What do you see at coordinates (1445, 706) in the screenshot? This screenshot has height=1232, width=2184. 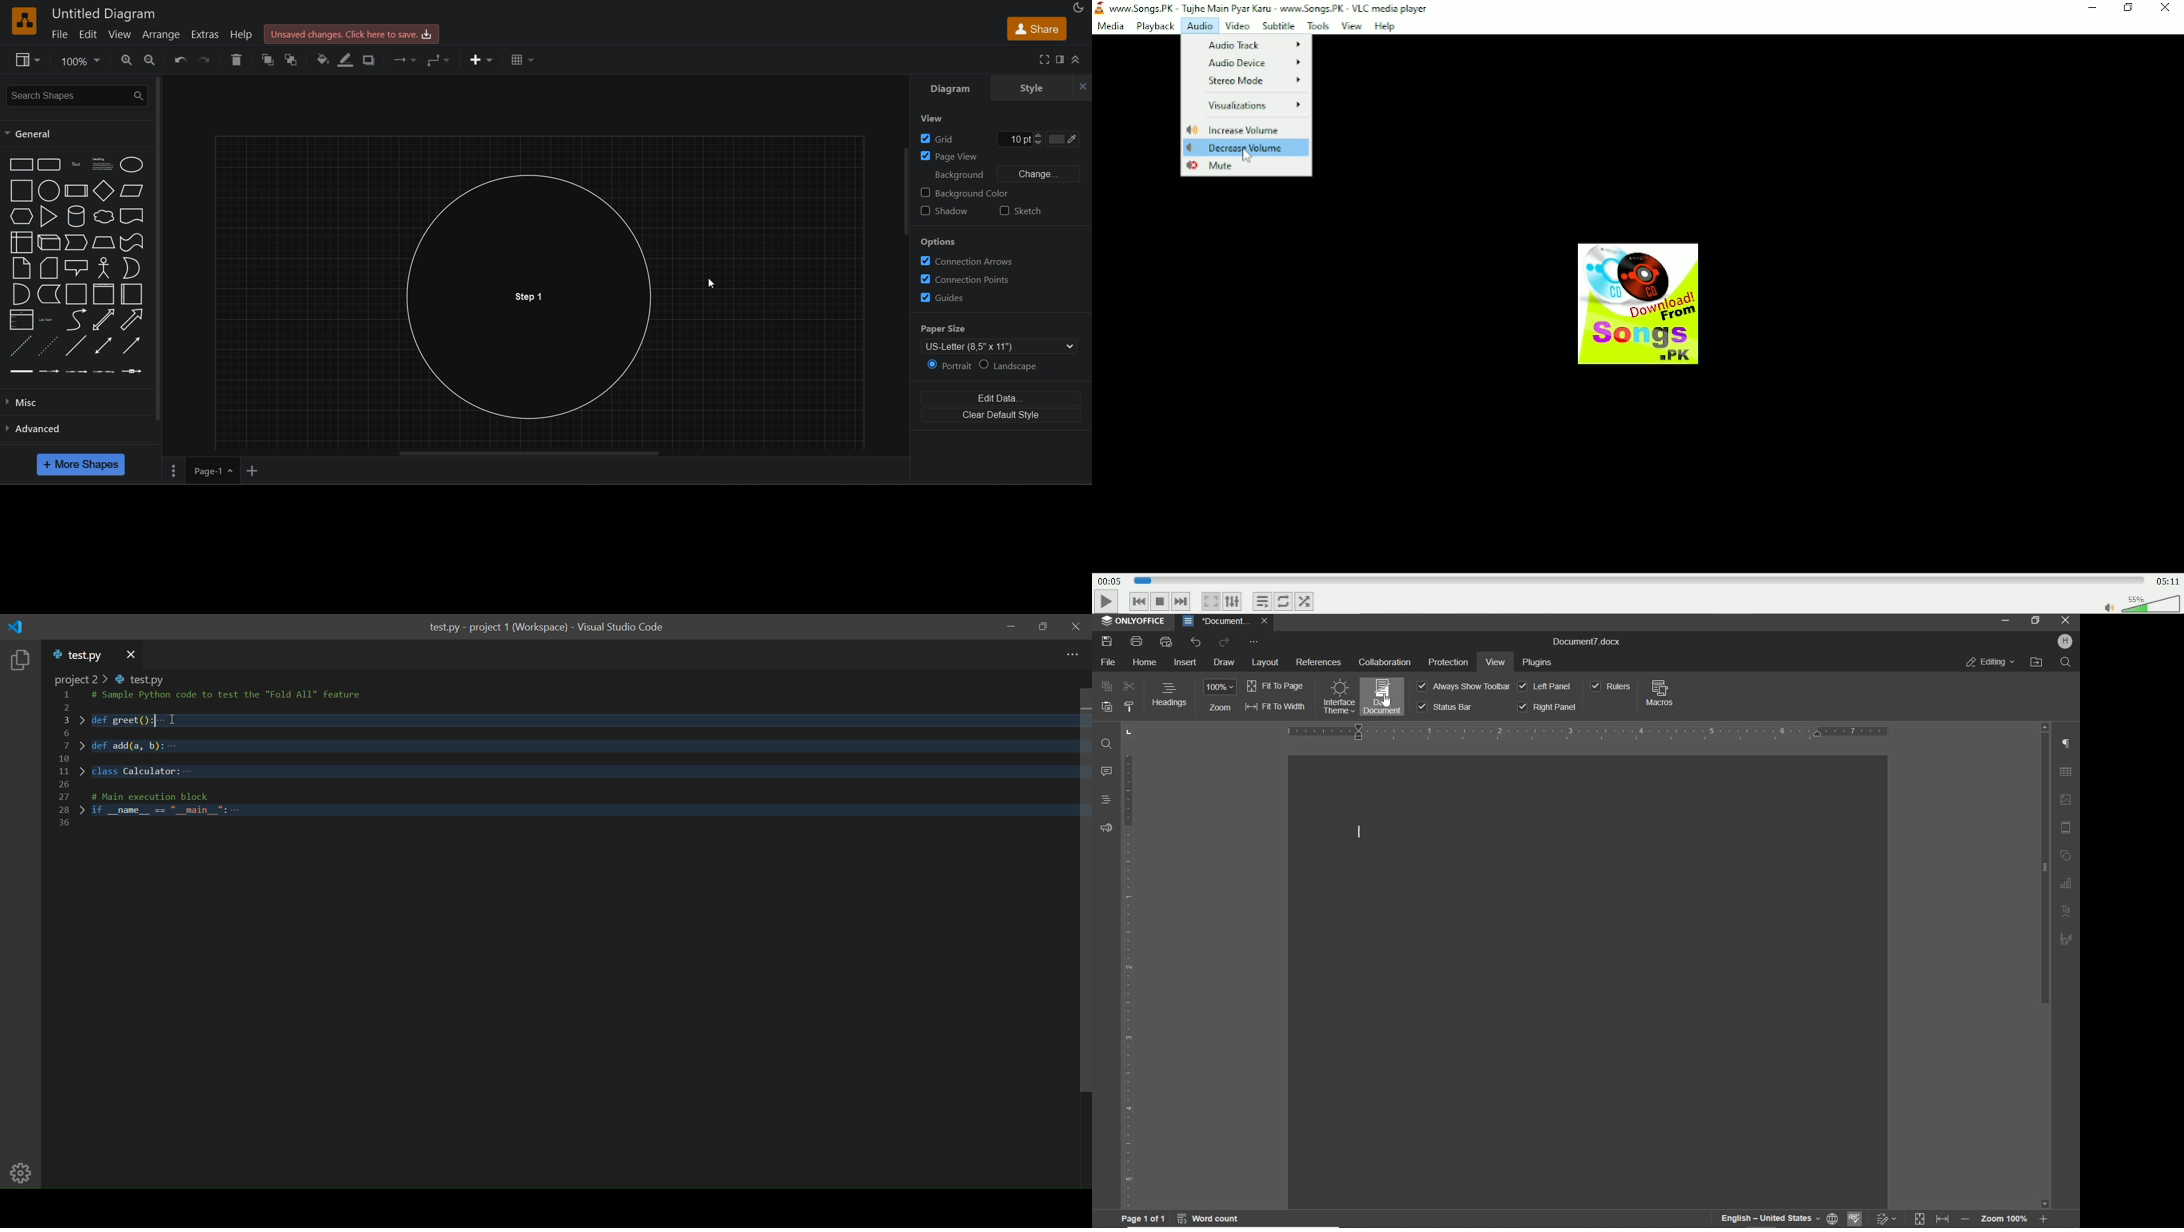 I see `STATUS BBAR` at bounding box center [1445, 706].